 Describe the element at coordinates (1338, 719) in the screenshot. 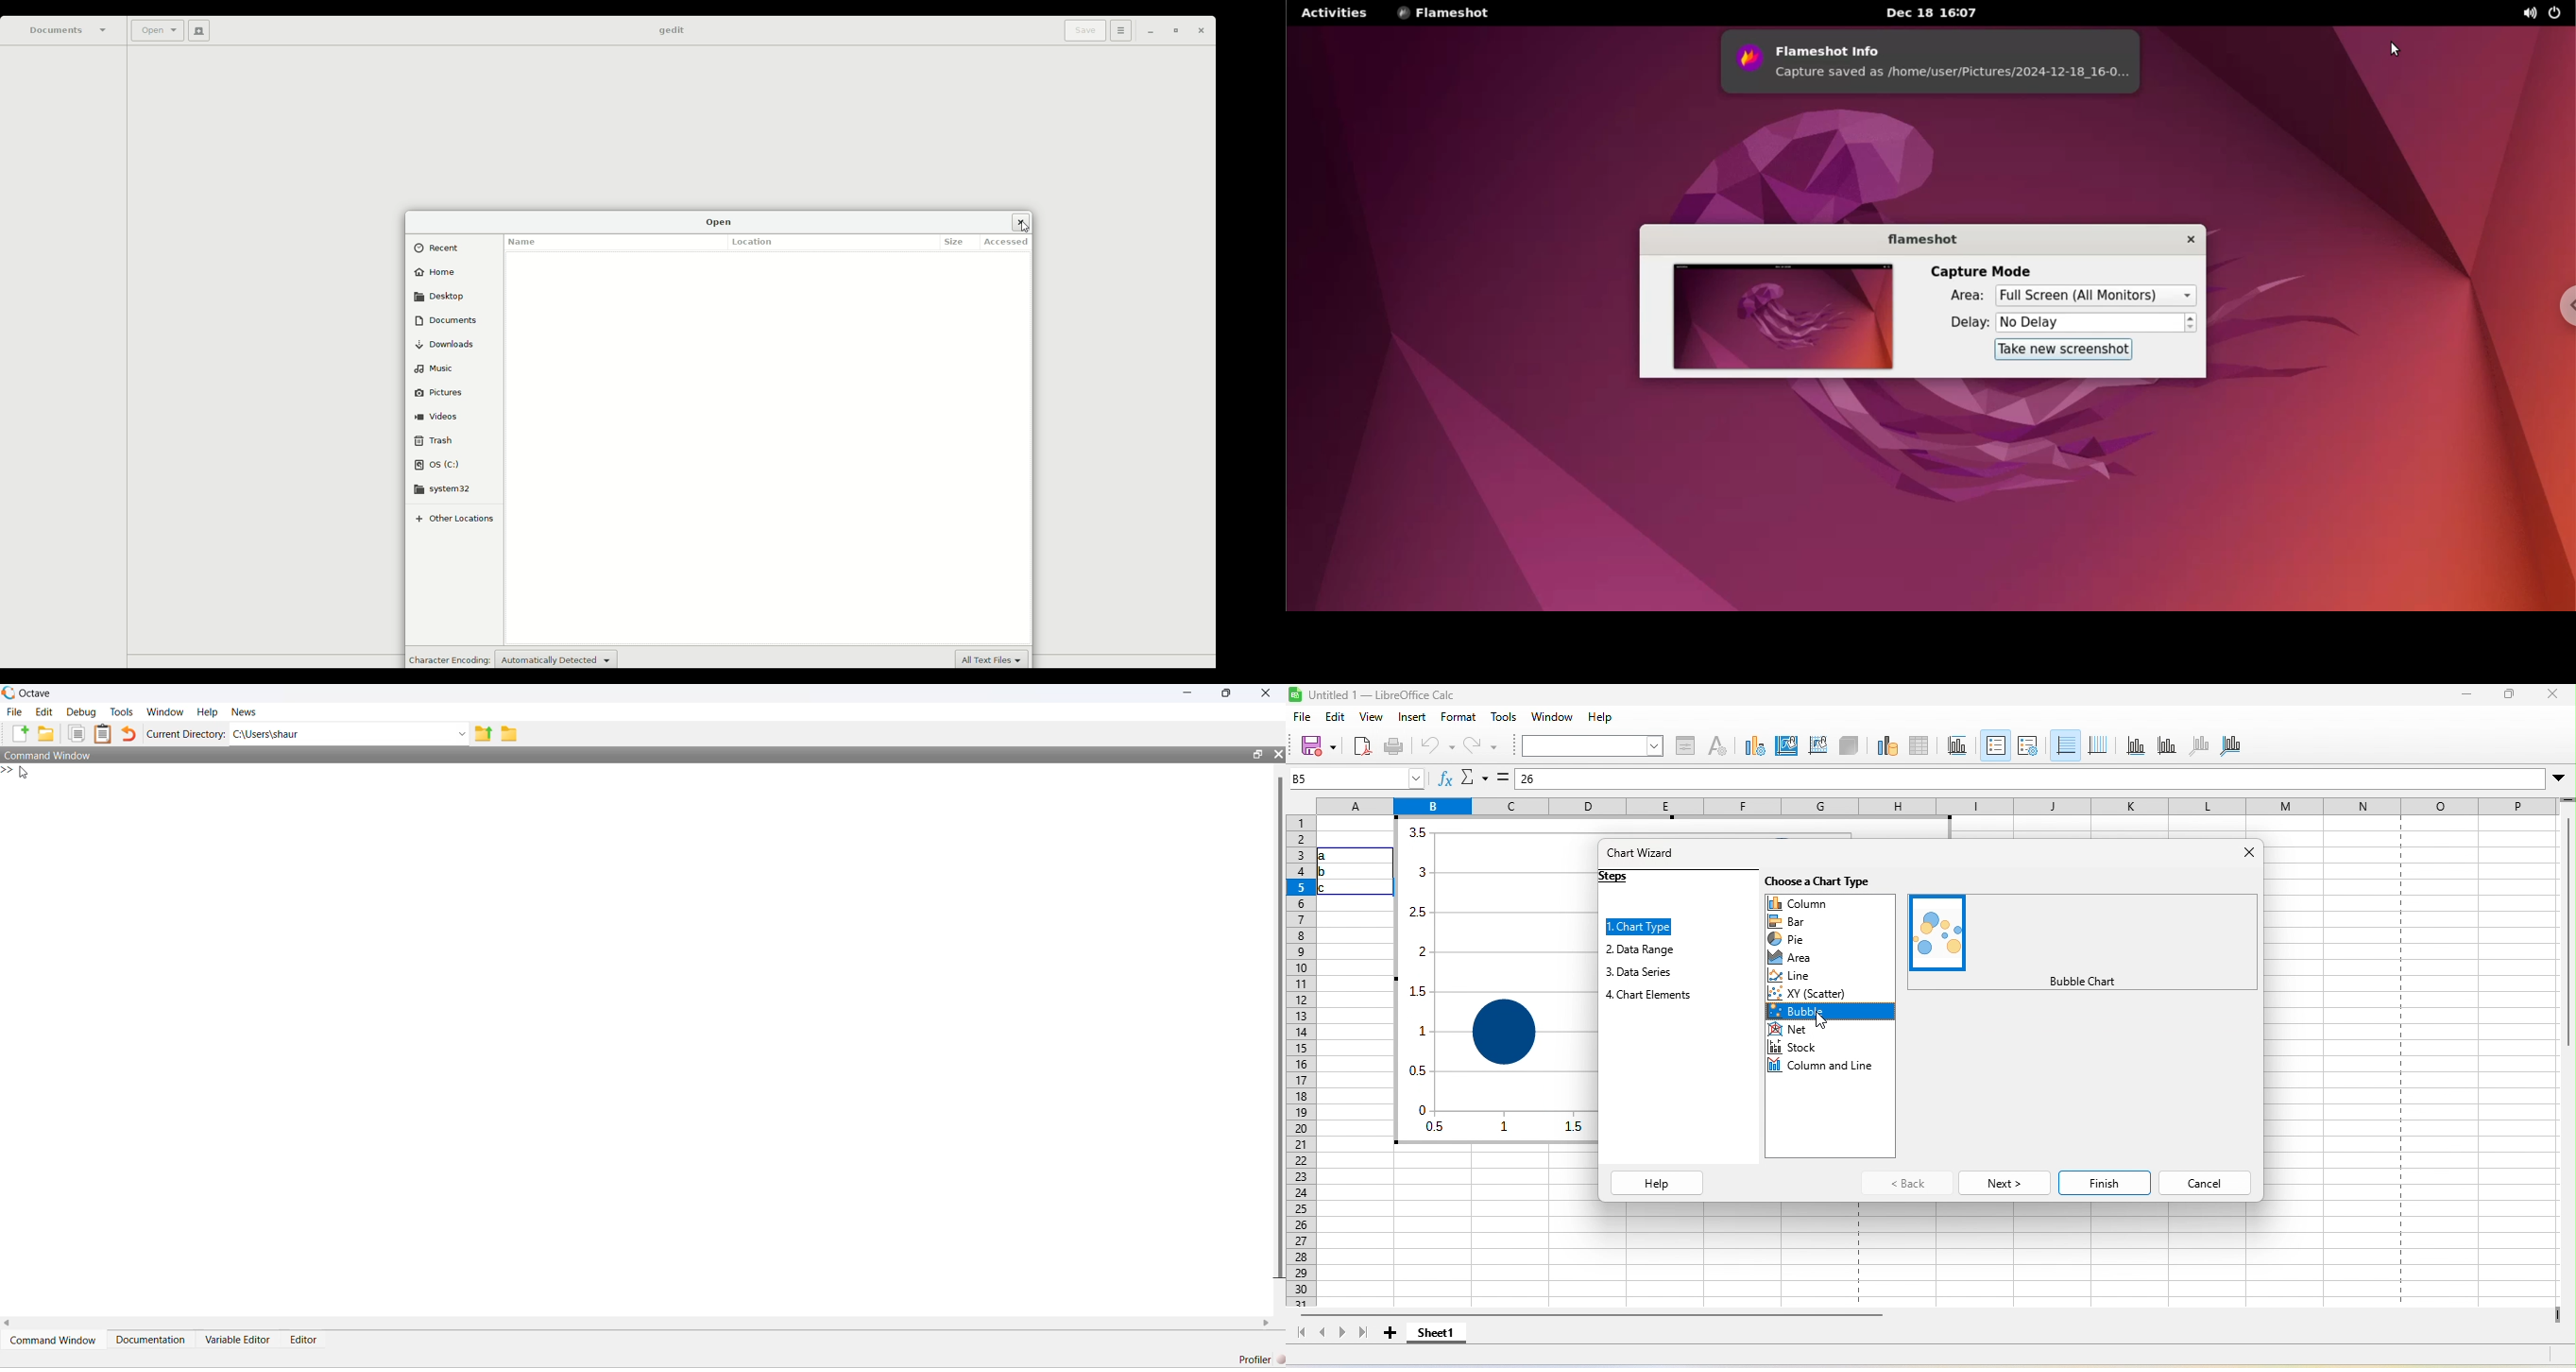

I see `edit` at that location.